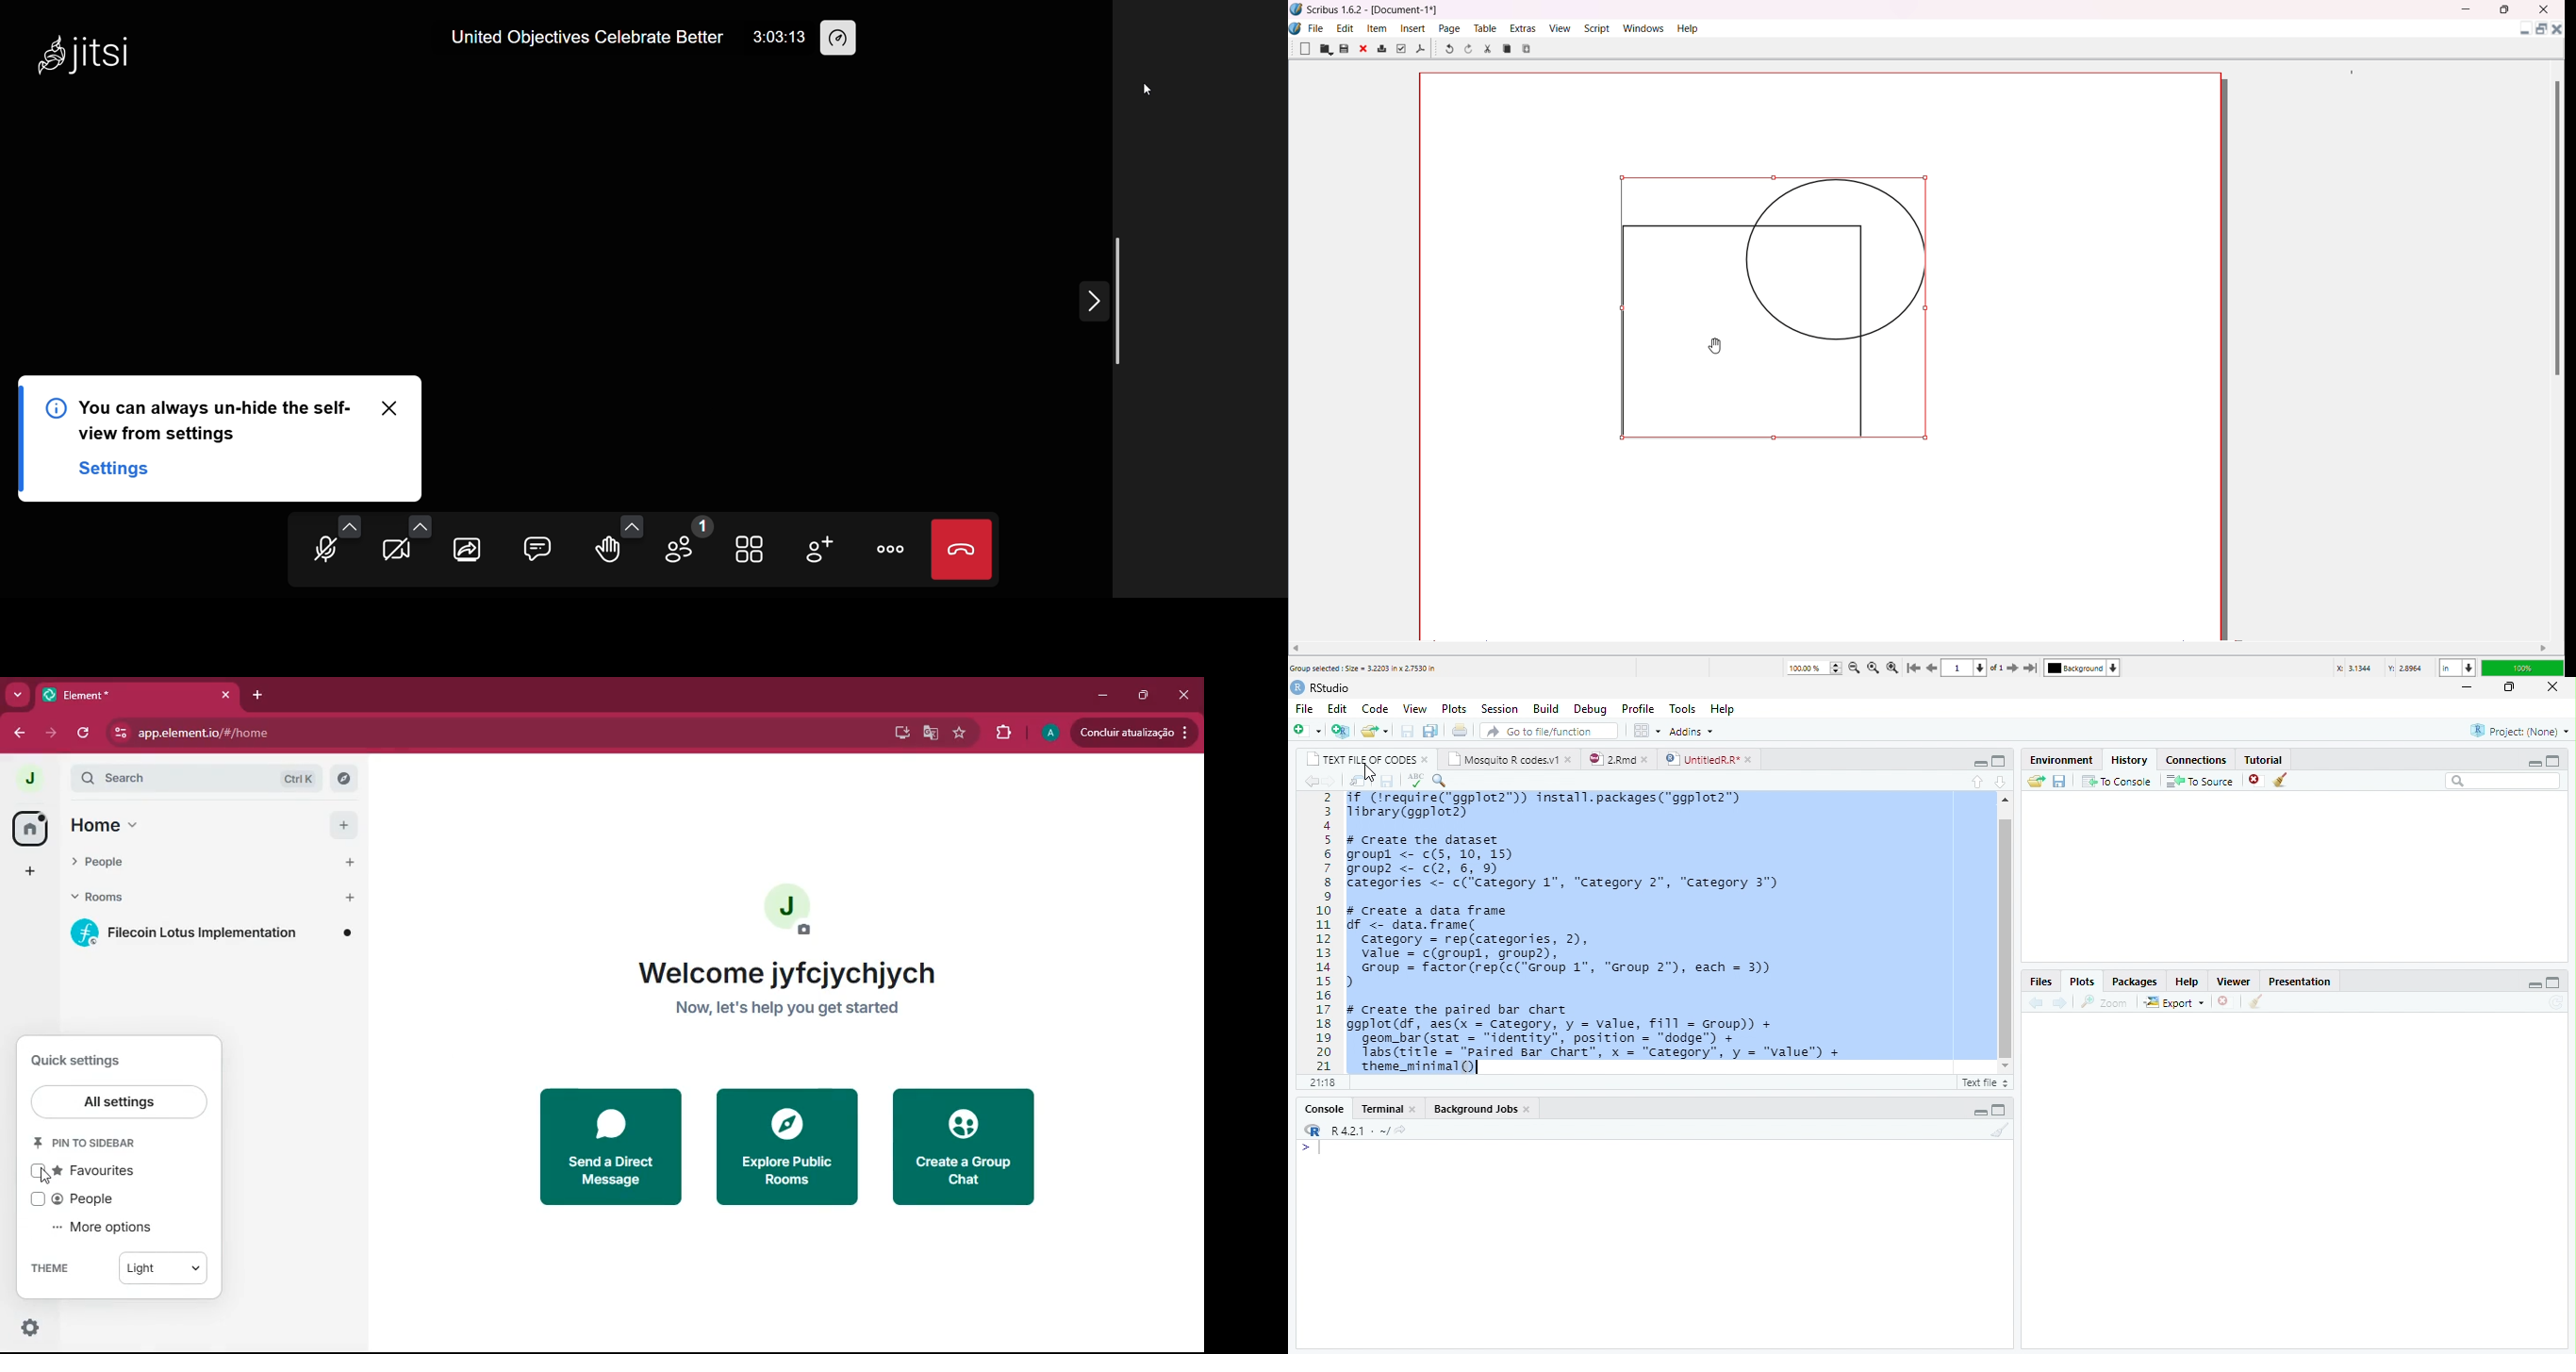  Describe the element at coordinates (2197, 781) in the screenshot. I see ` to source : insert the selected command into the current document ` at that location.